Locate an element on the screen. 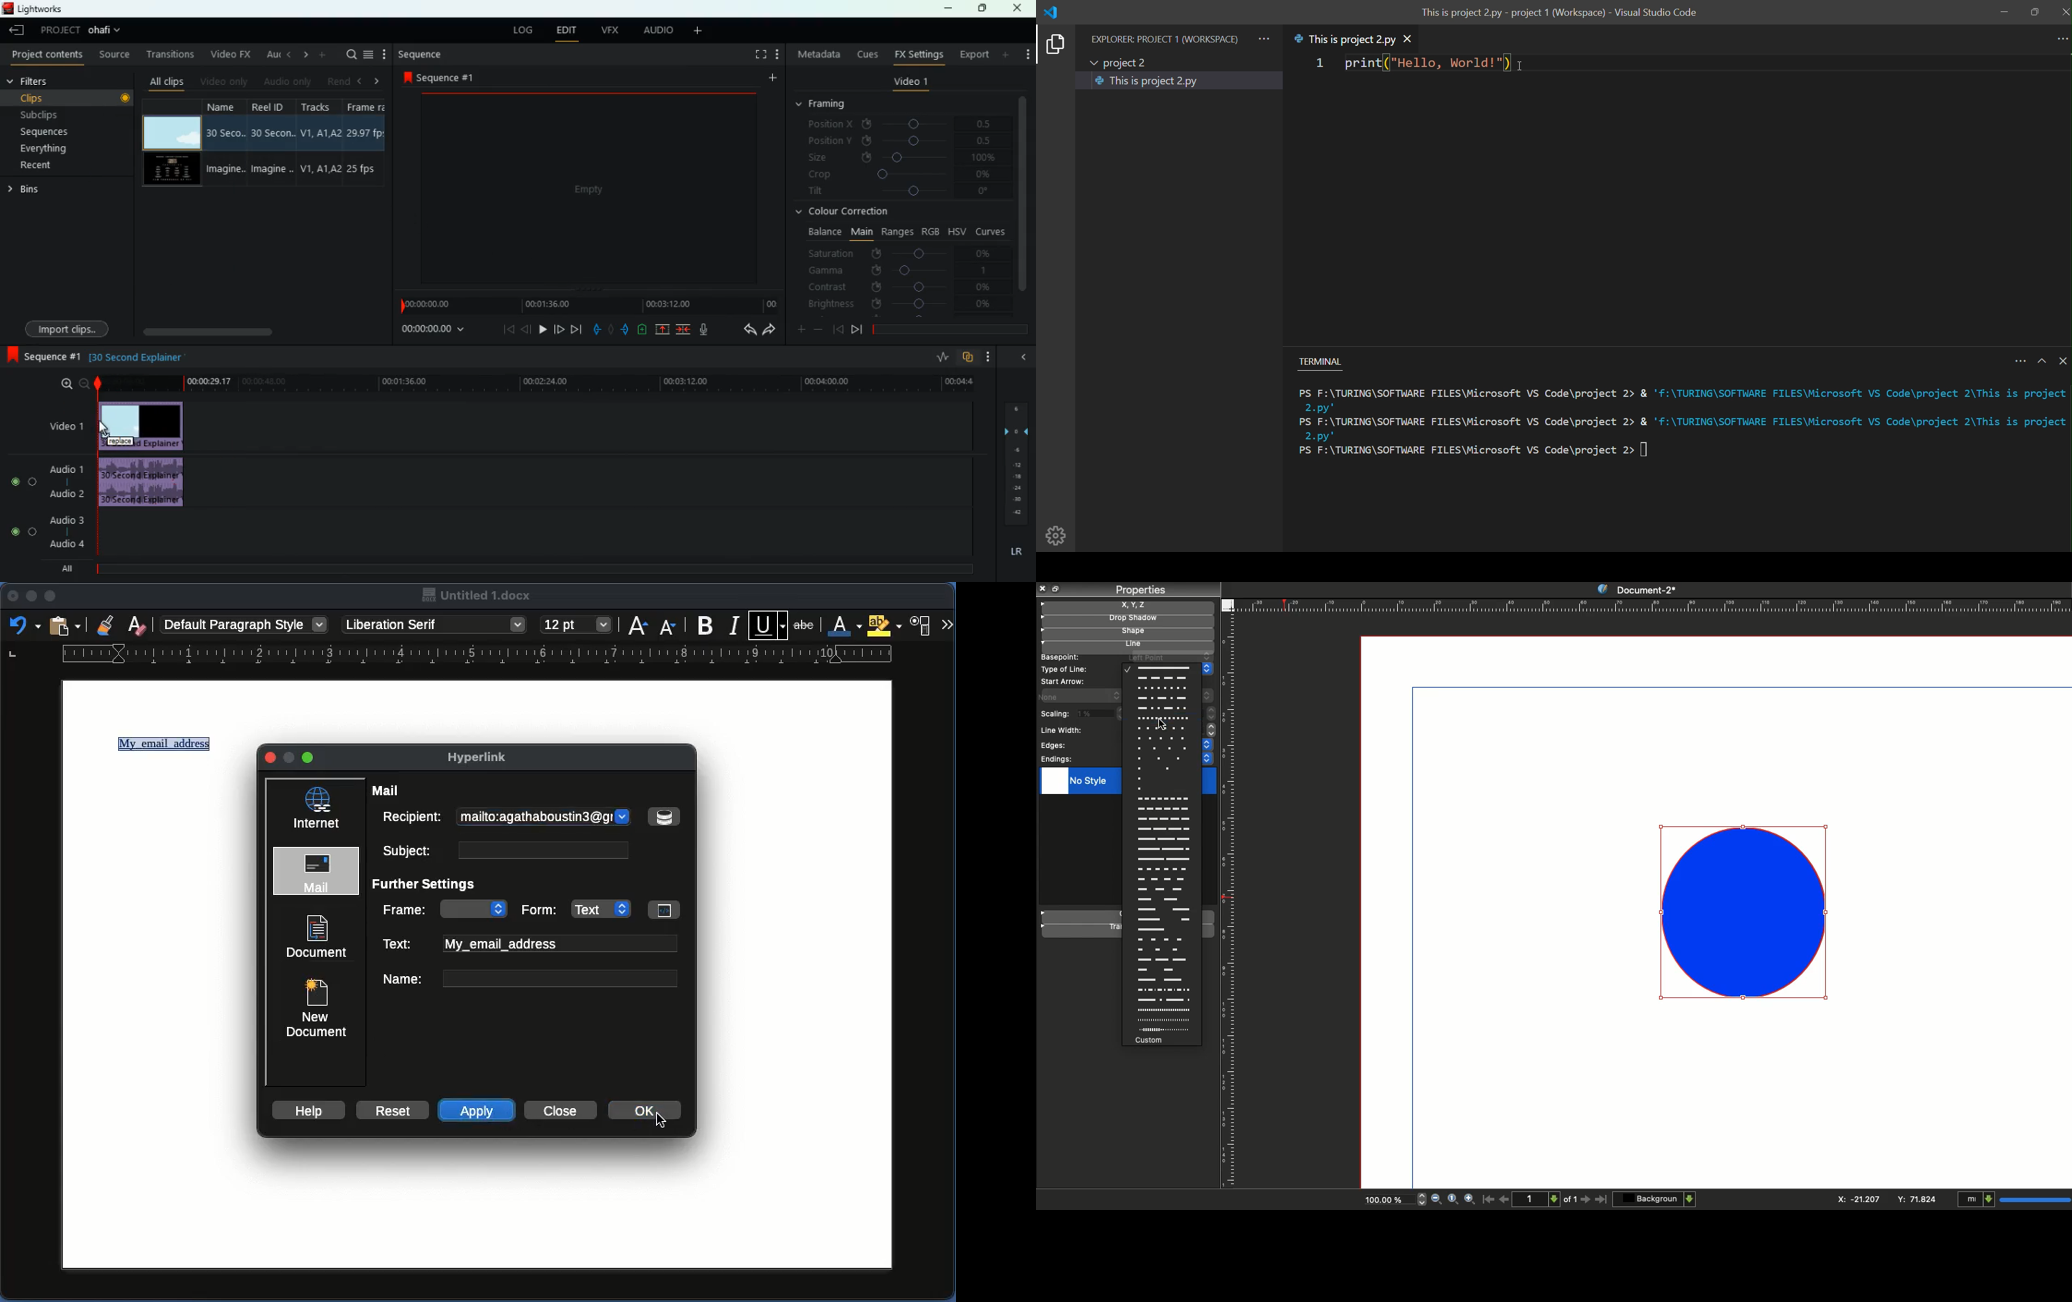 This screenshot has width=2072, height=1316. push is located at coordinates (626, 331).